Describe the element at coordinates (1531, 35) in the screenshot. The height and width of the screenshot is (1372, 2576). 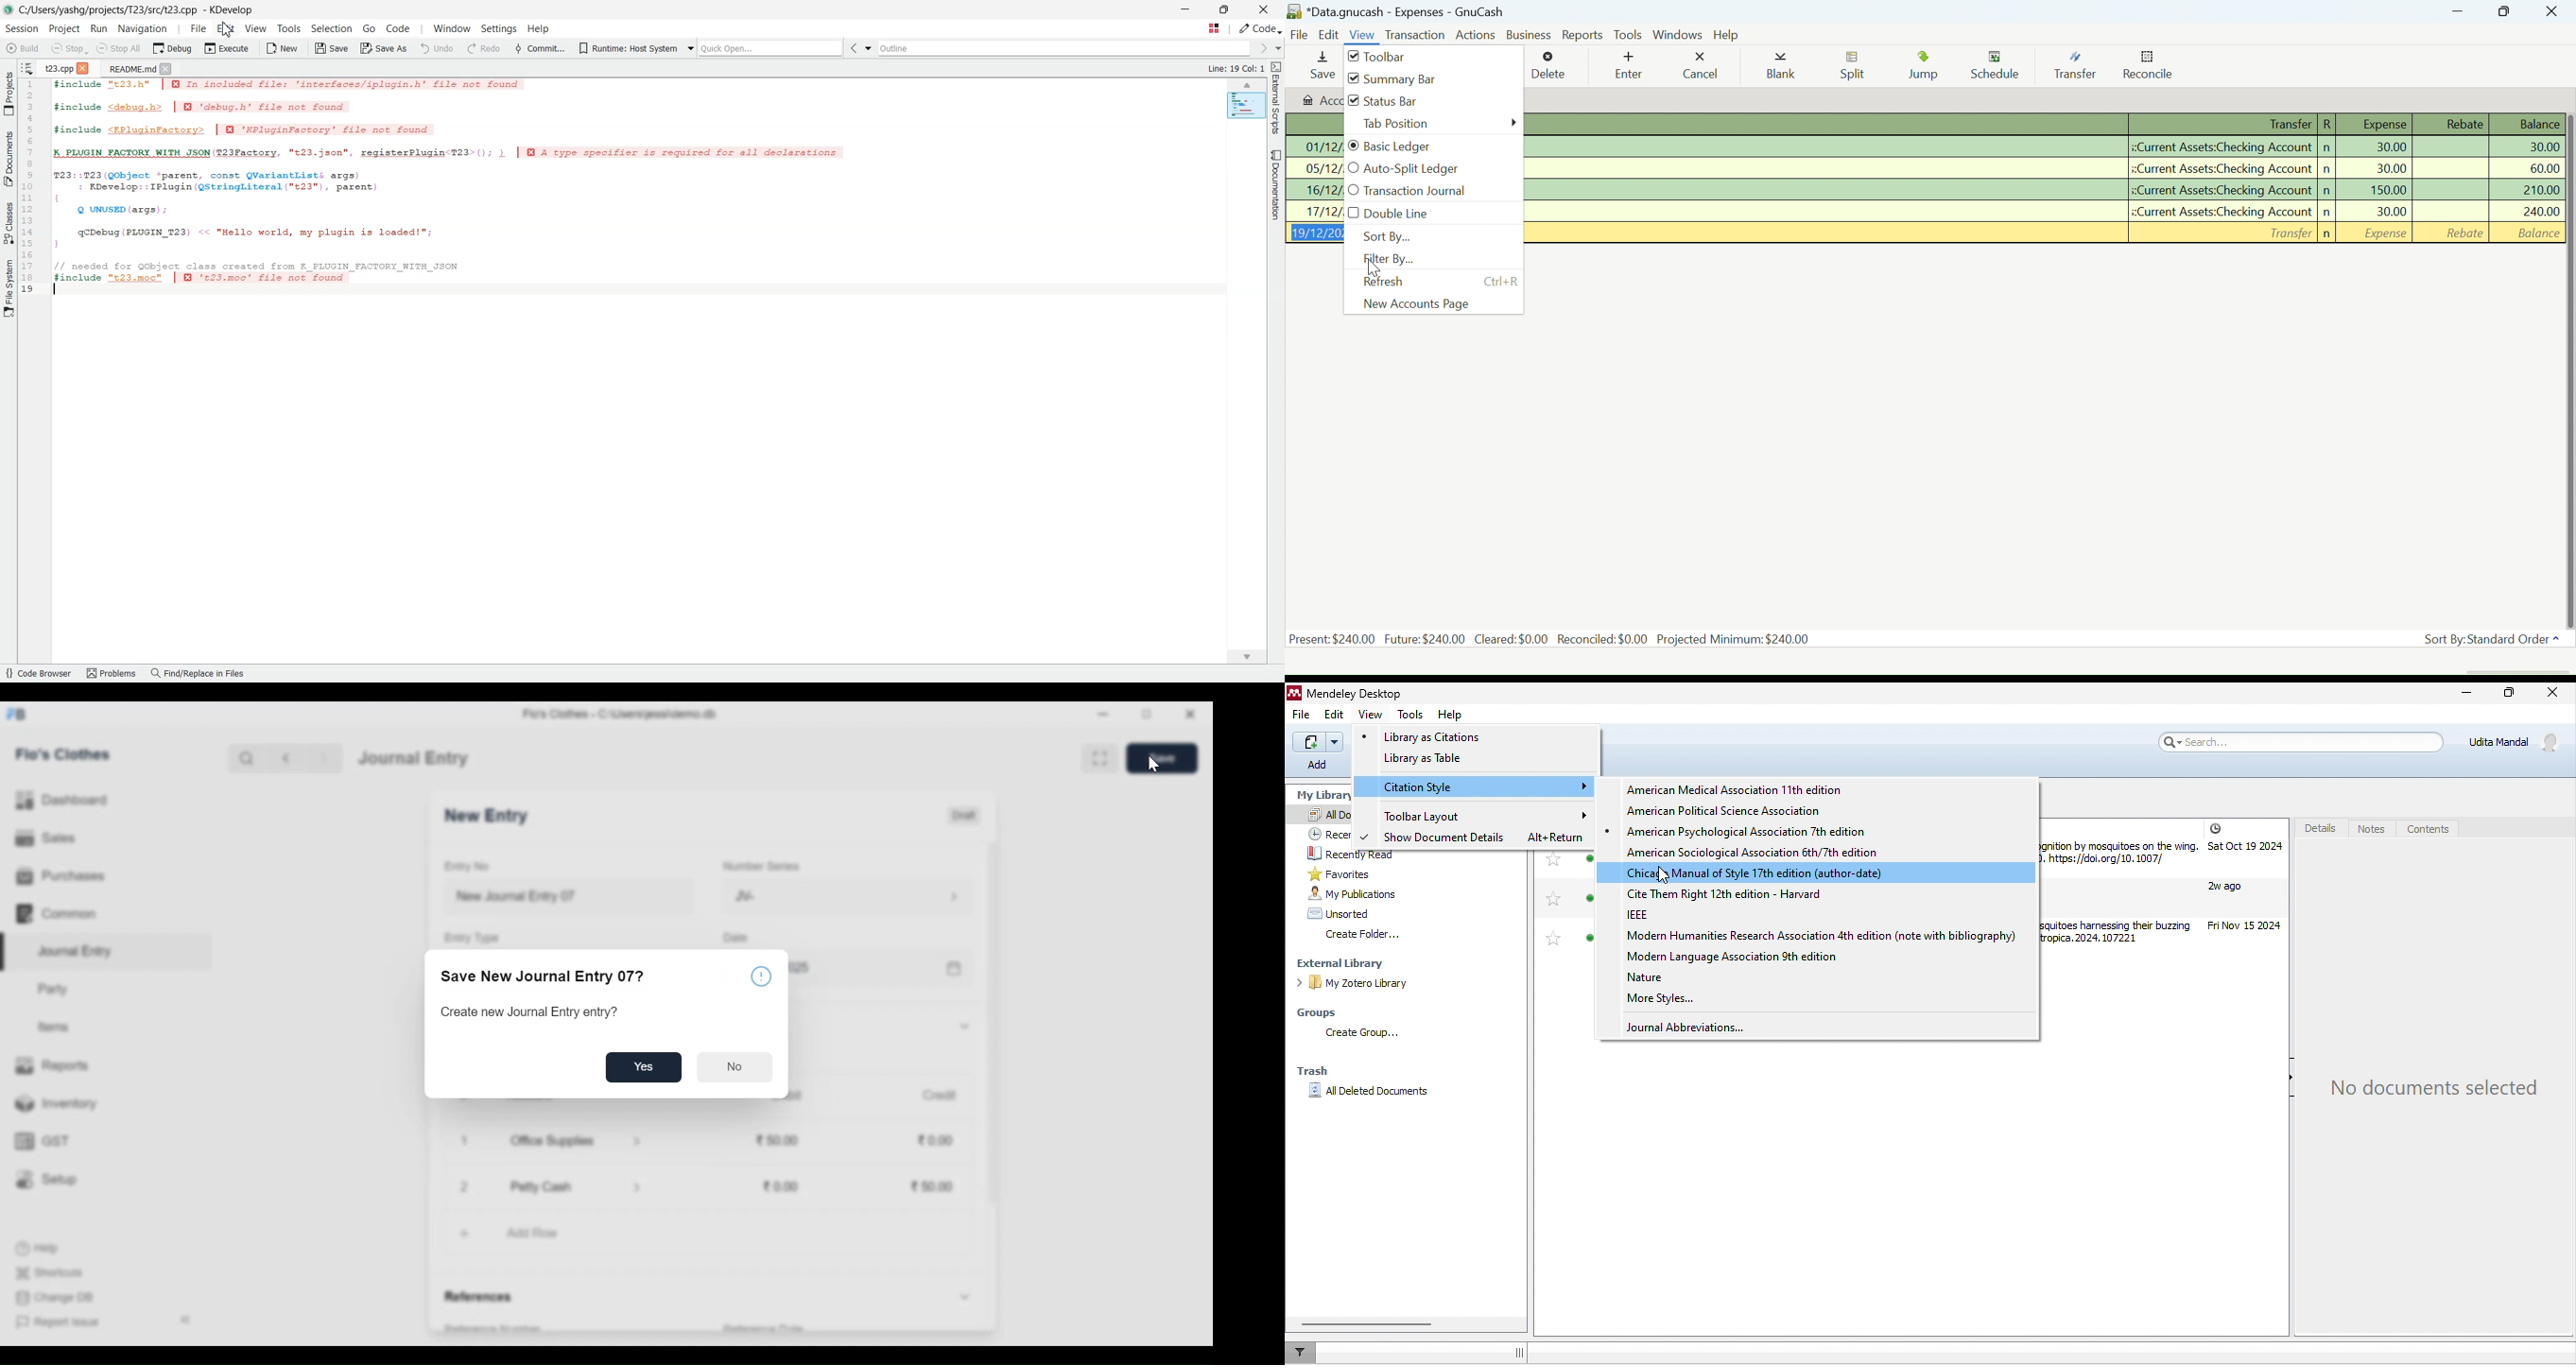
I see `Business` at that location.